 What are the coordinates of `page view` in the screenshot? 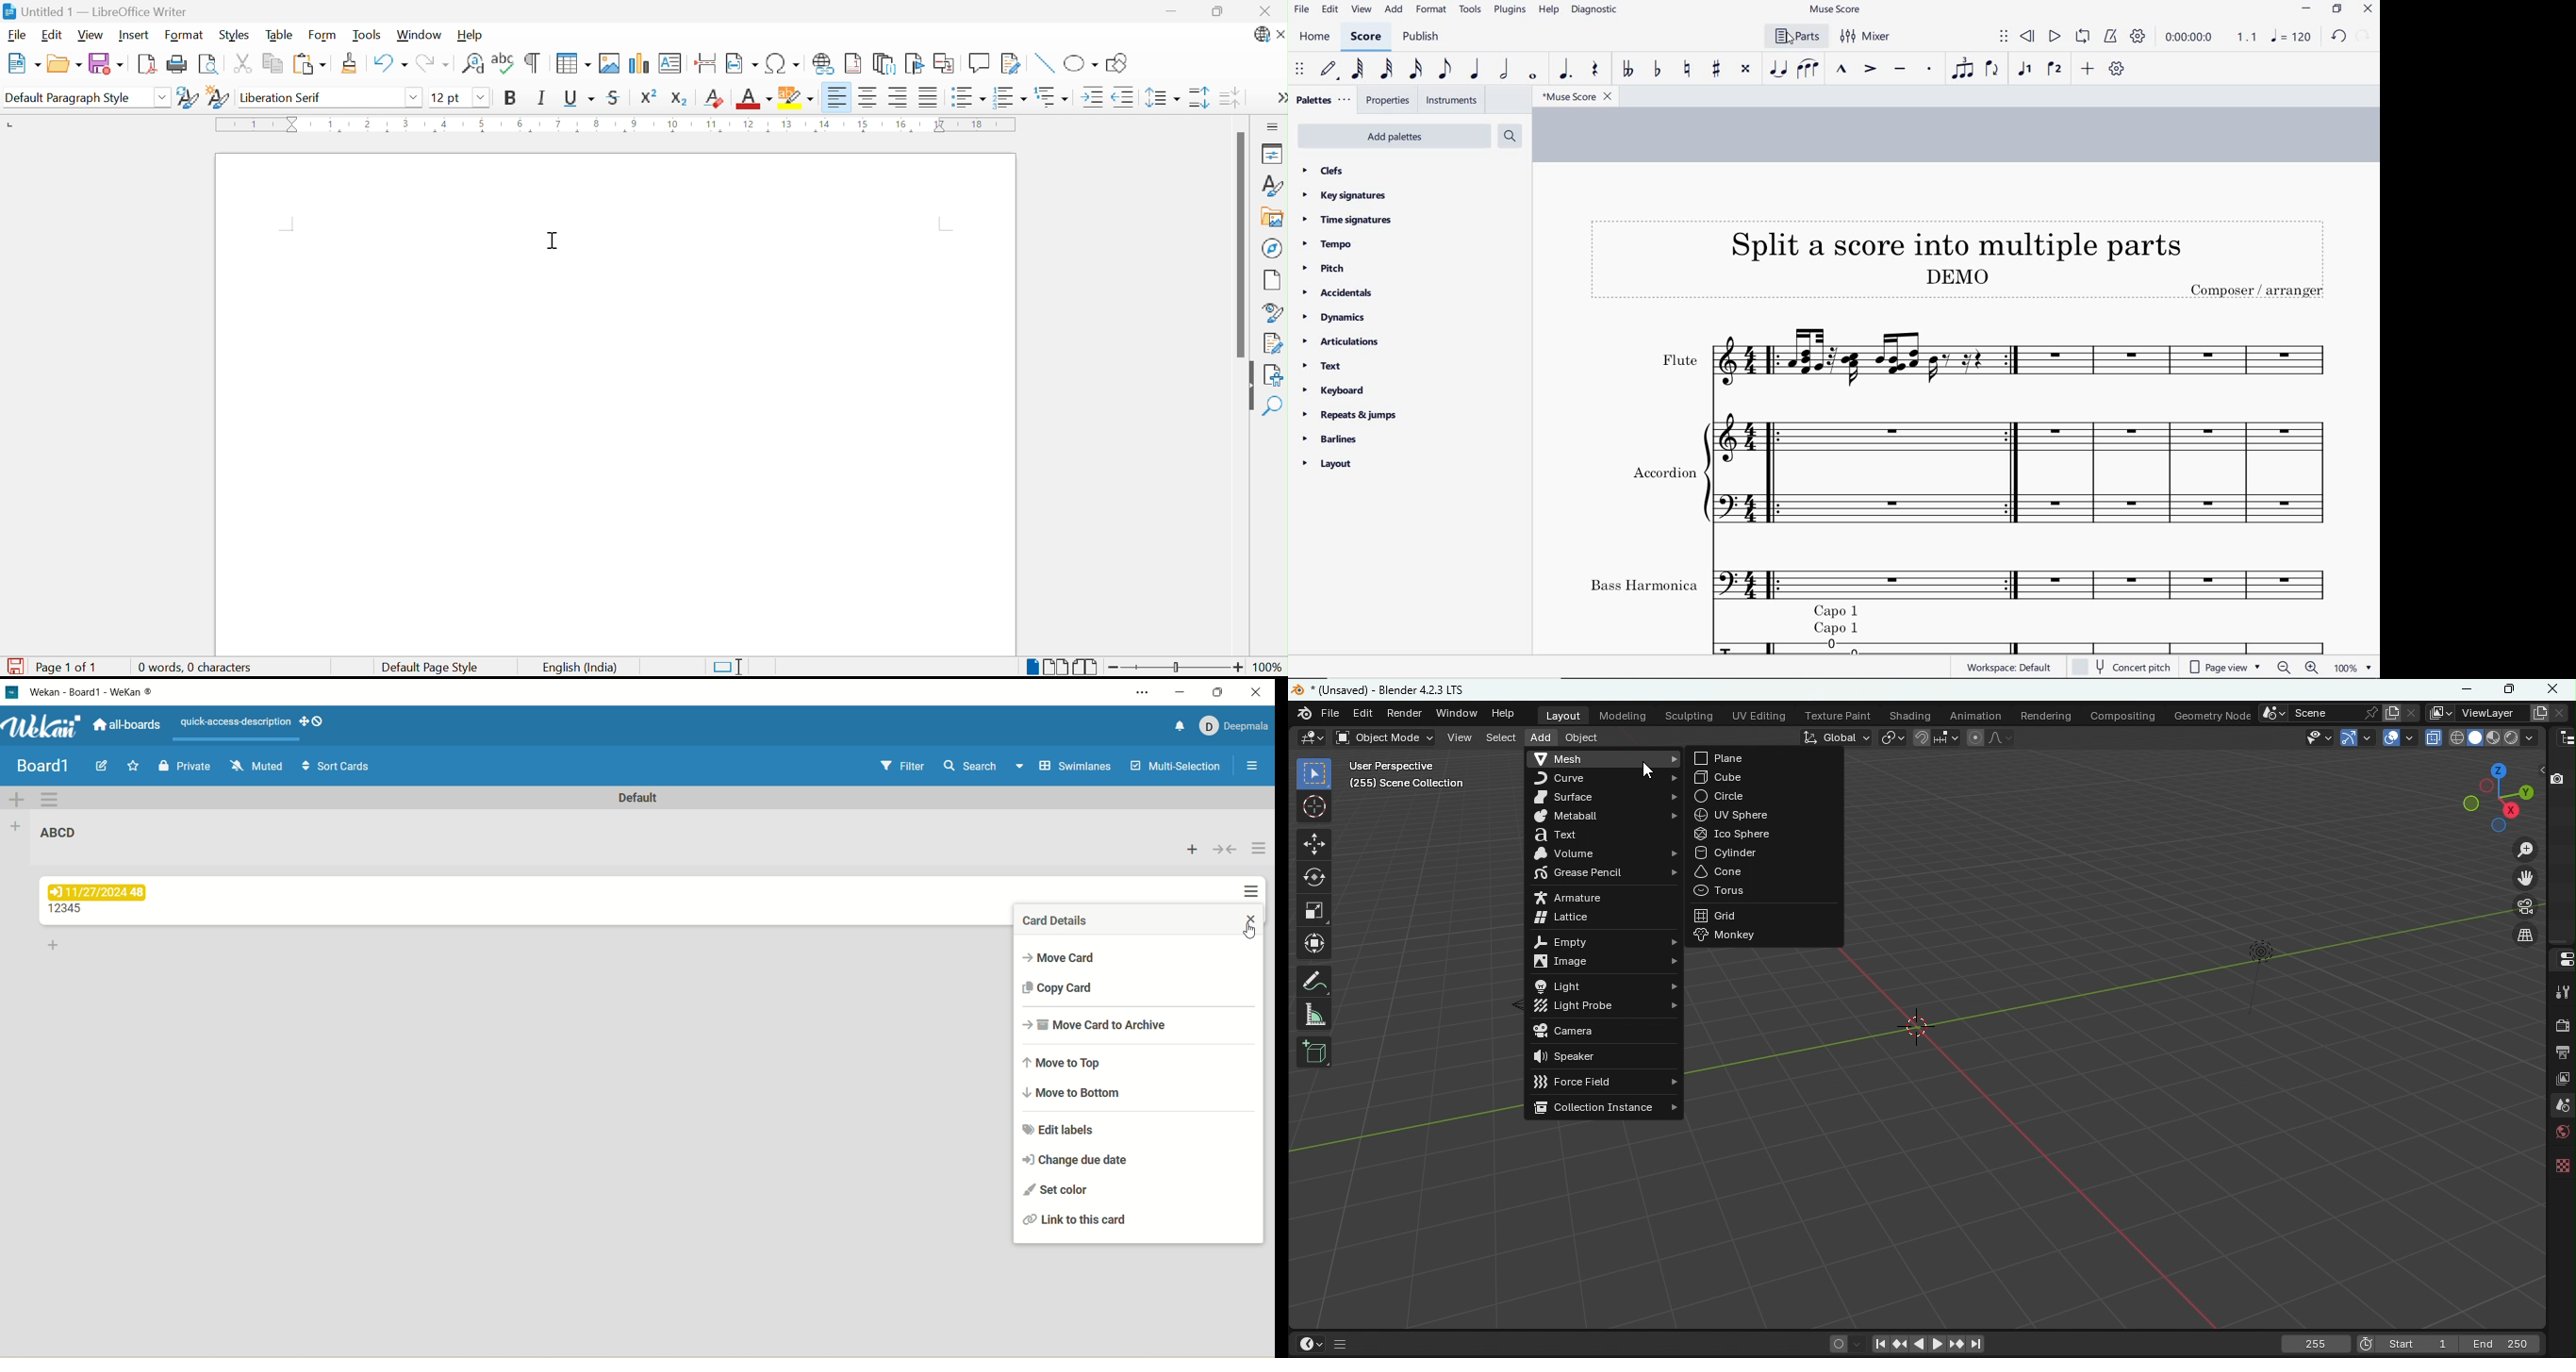 It's located at (2224, 668).